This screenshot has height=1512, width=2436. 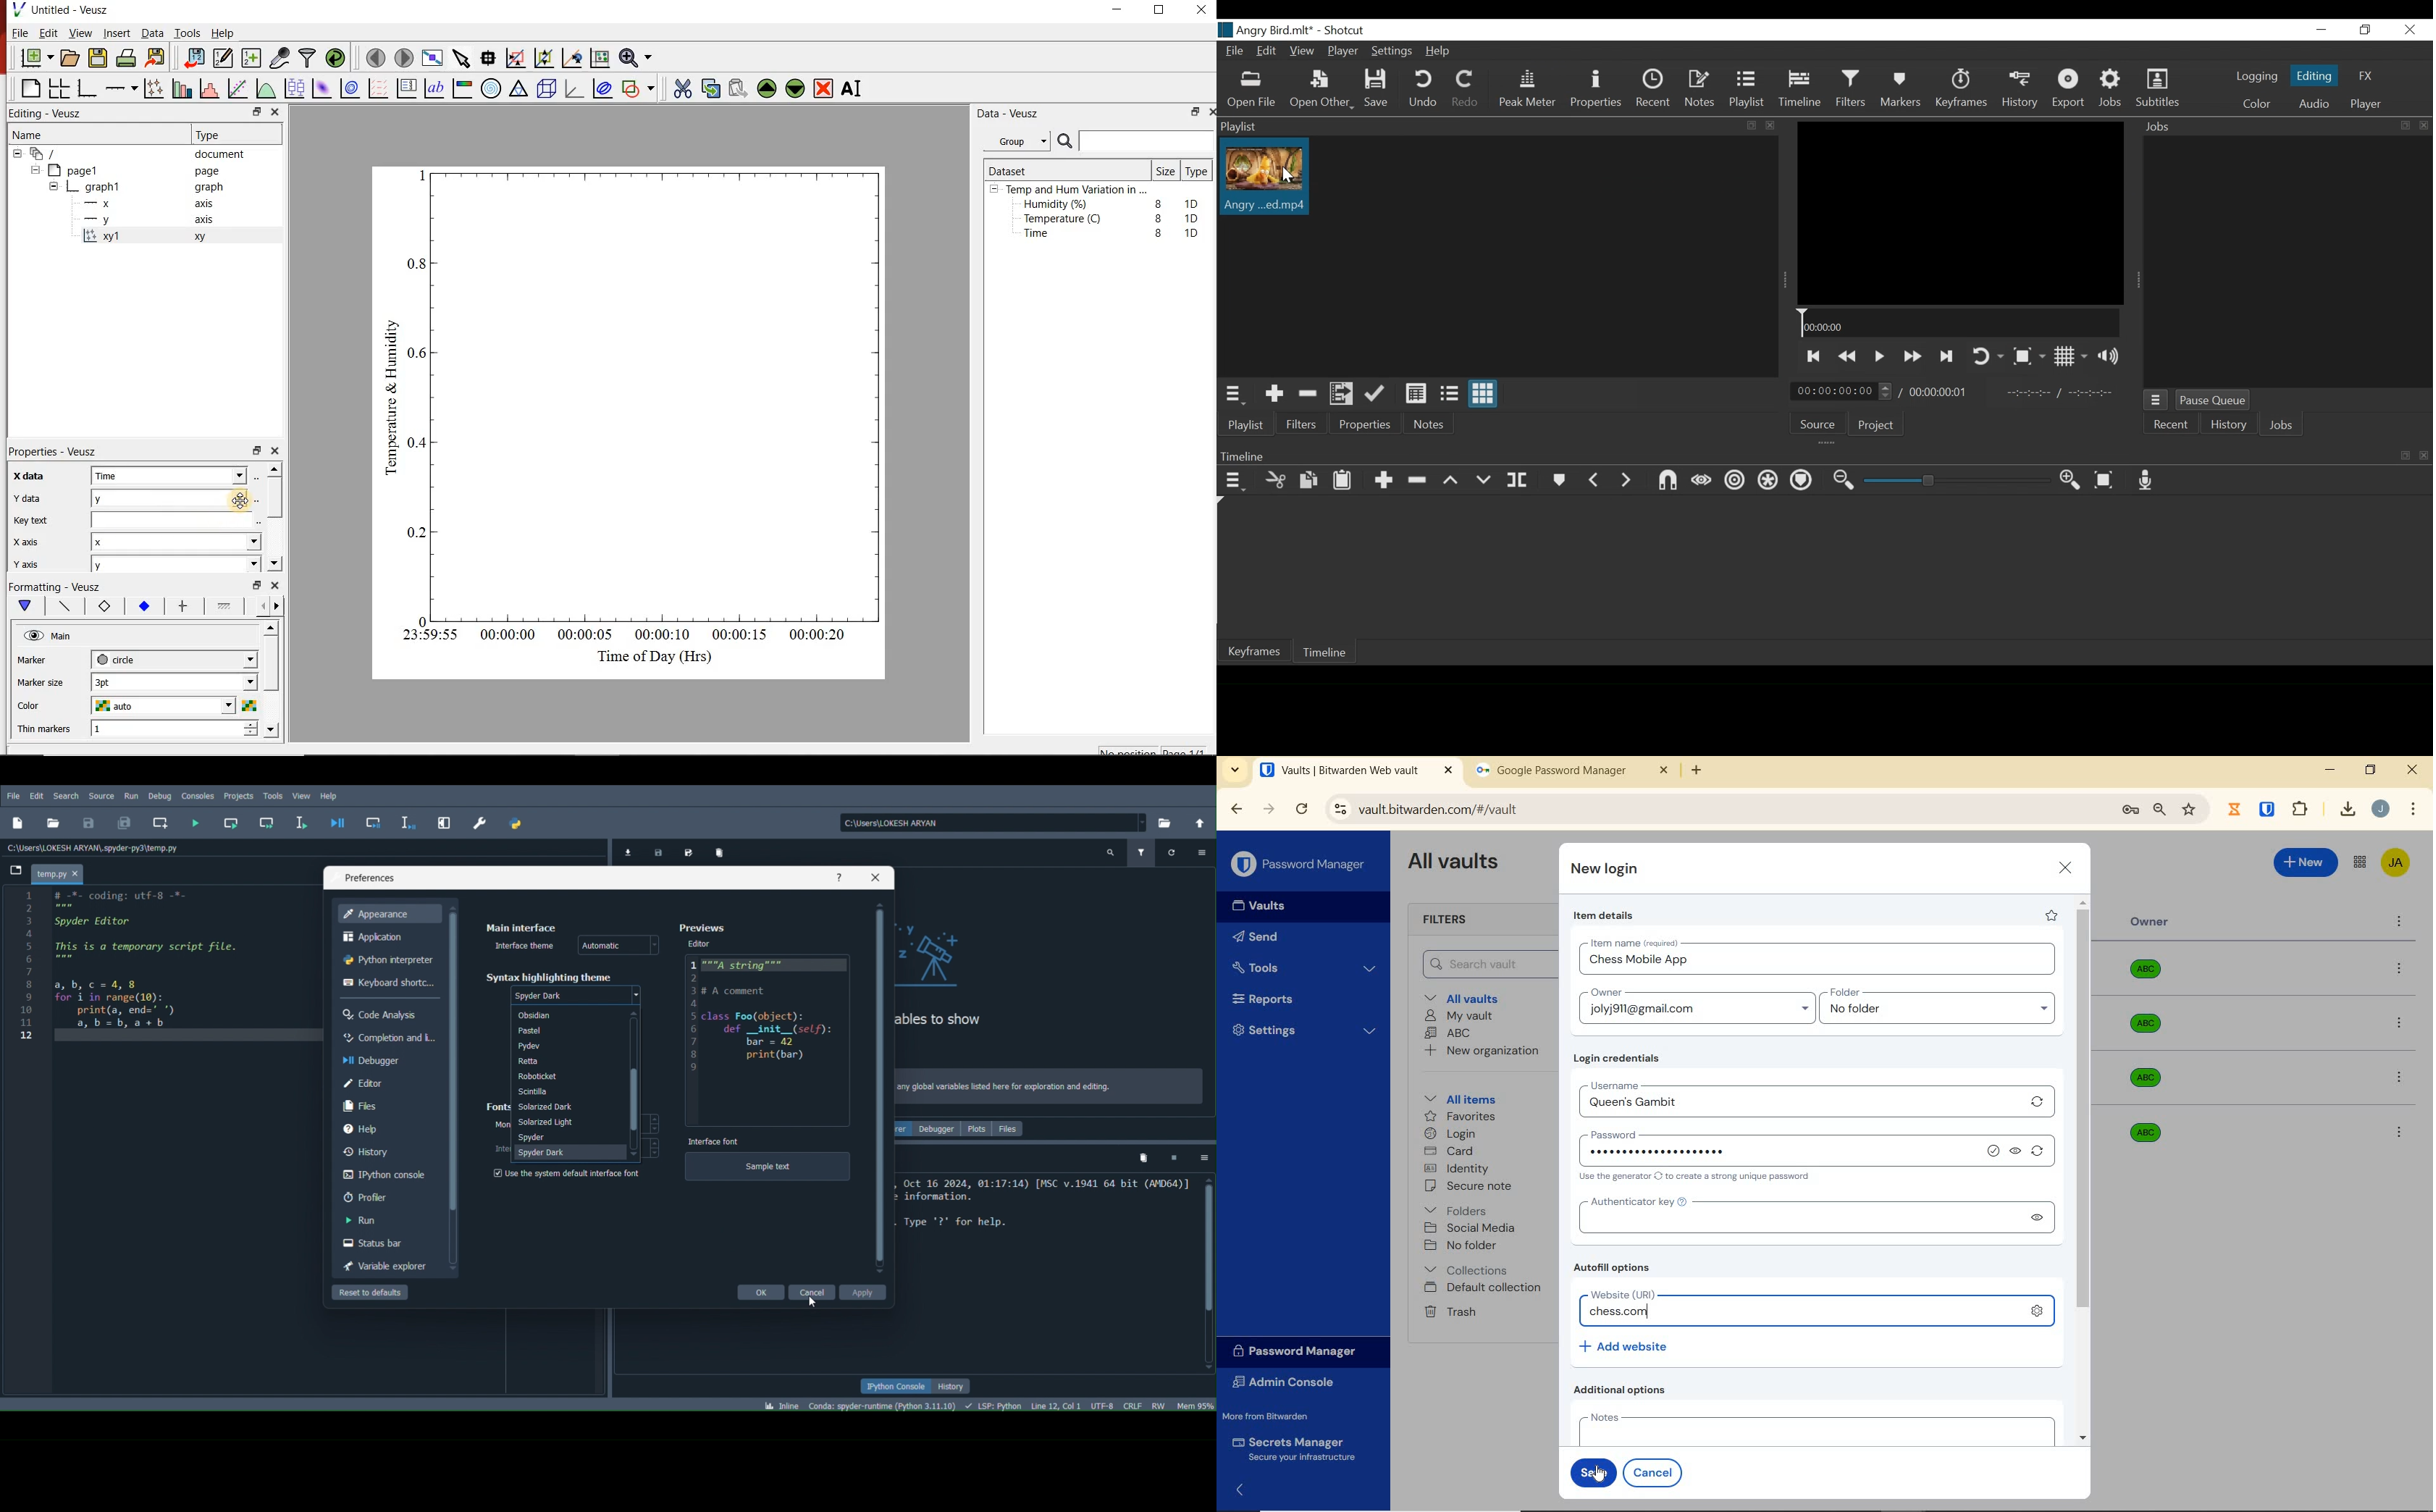 I want to click on Debugger, so click(x=938, y=1129).